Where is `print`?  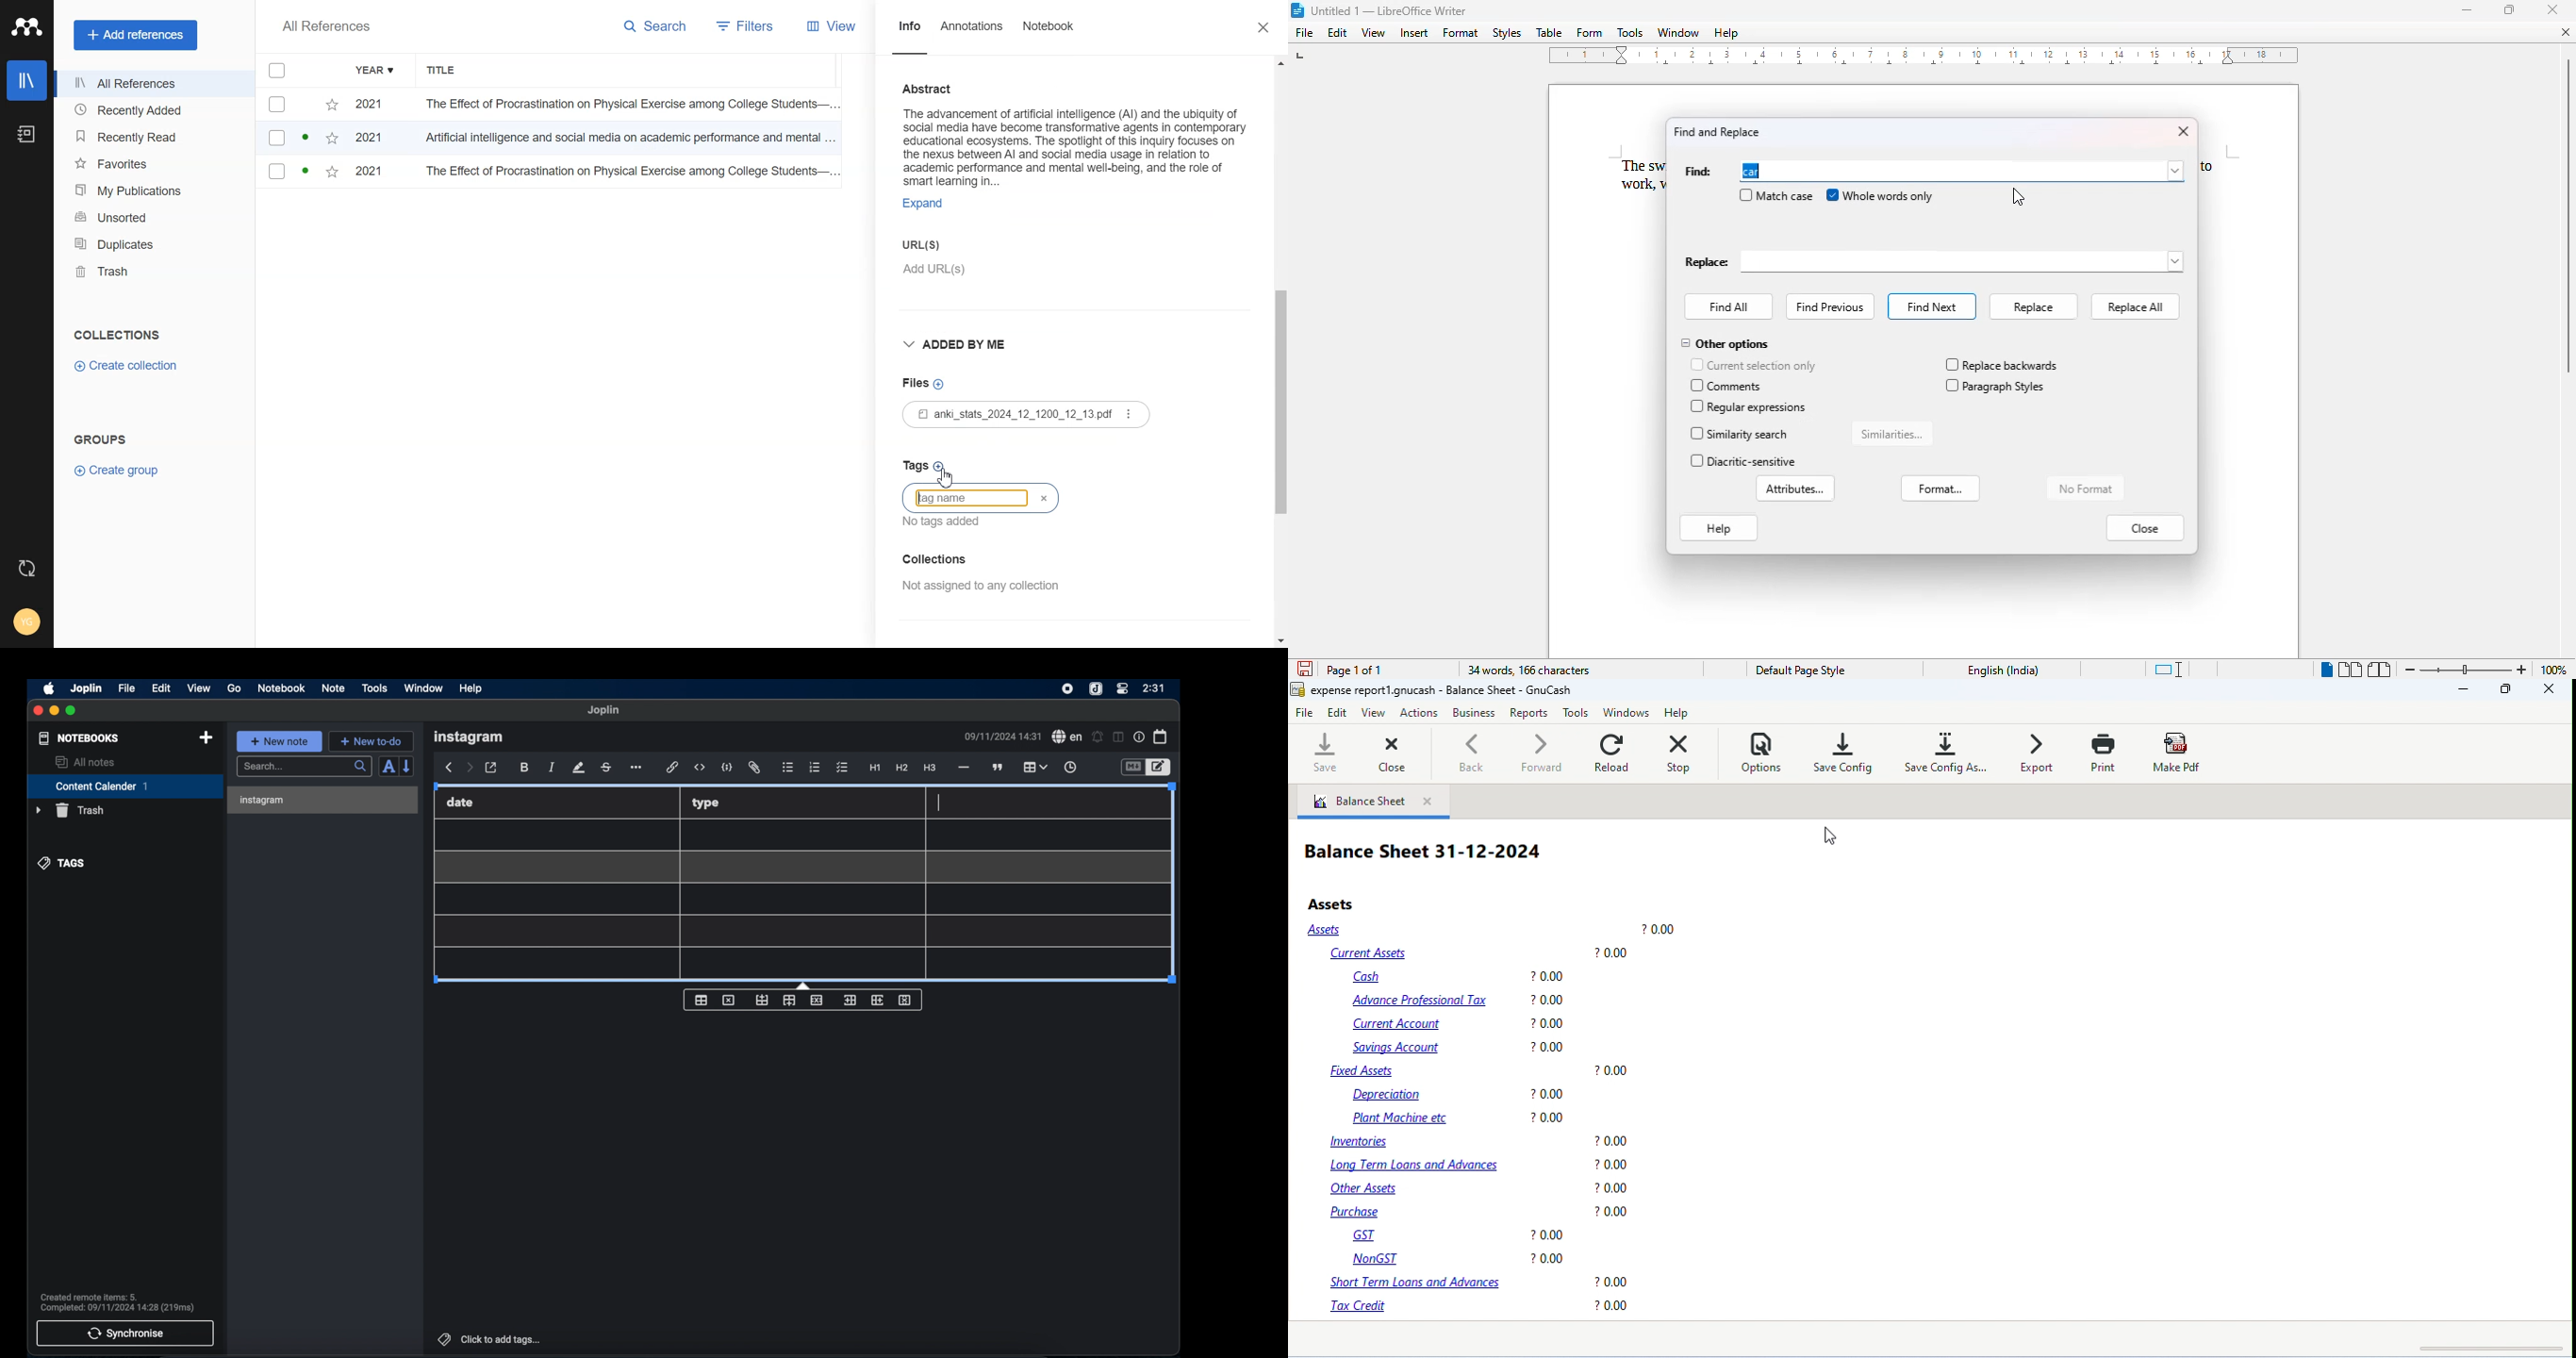
print is located at coordinates (2103, 752).